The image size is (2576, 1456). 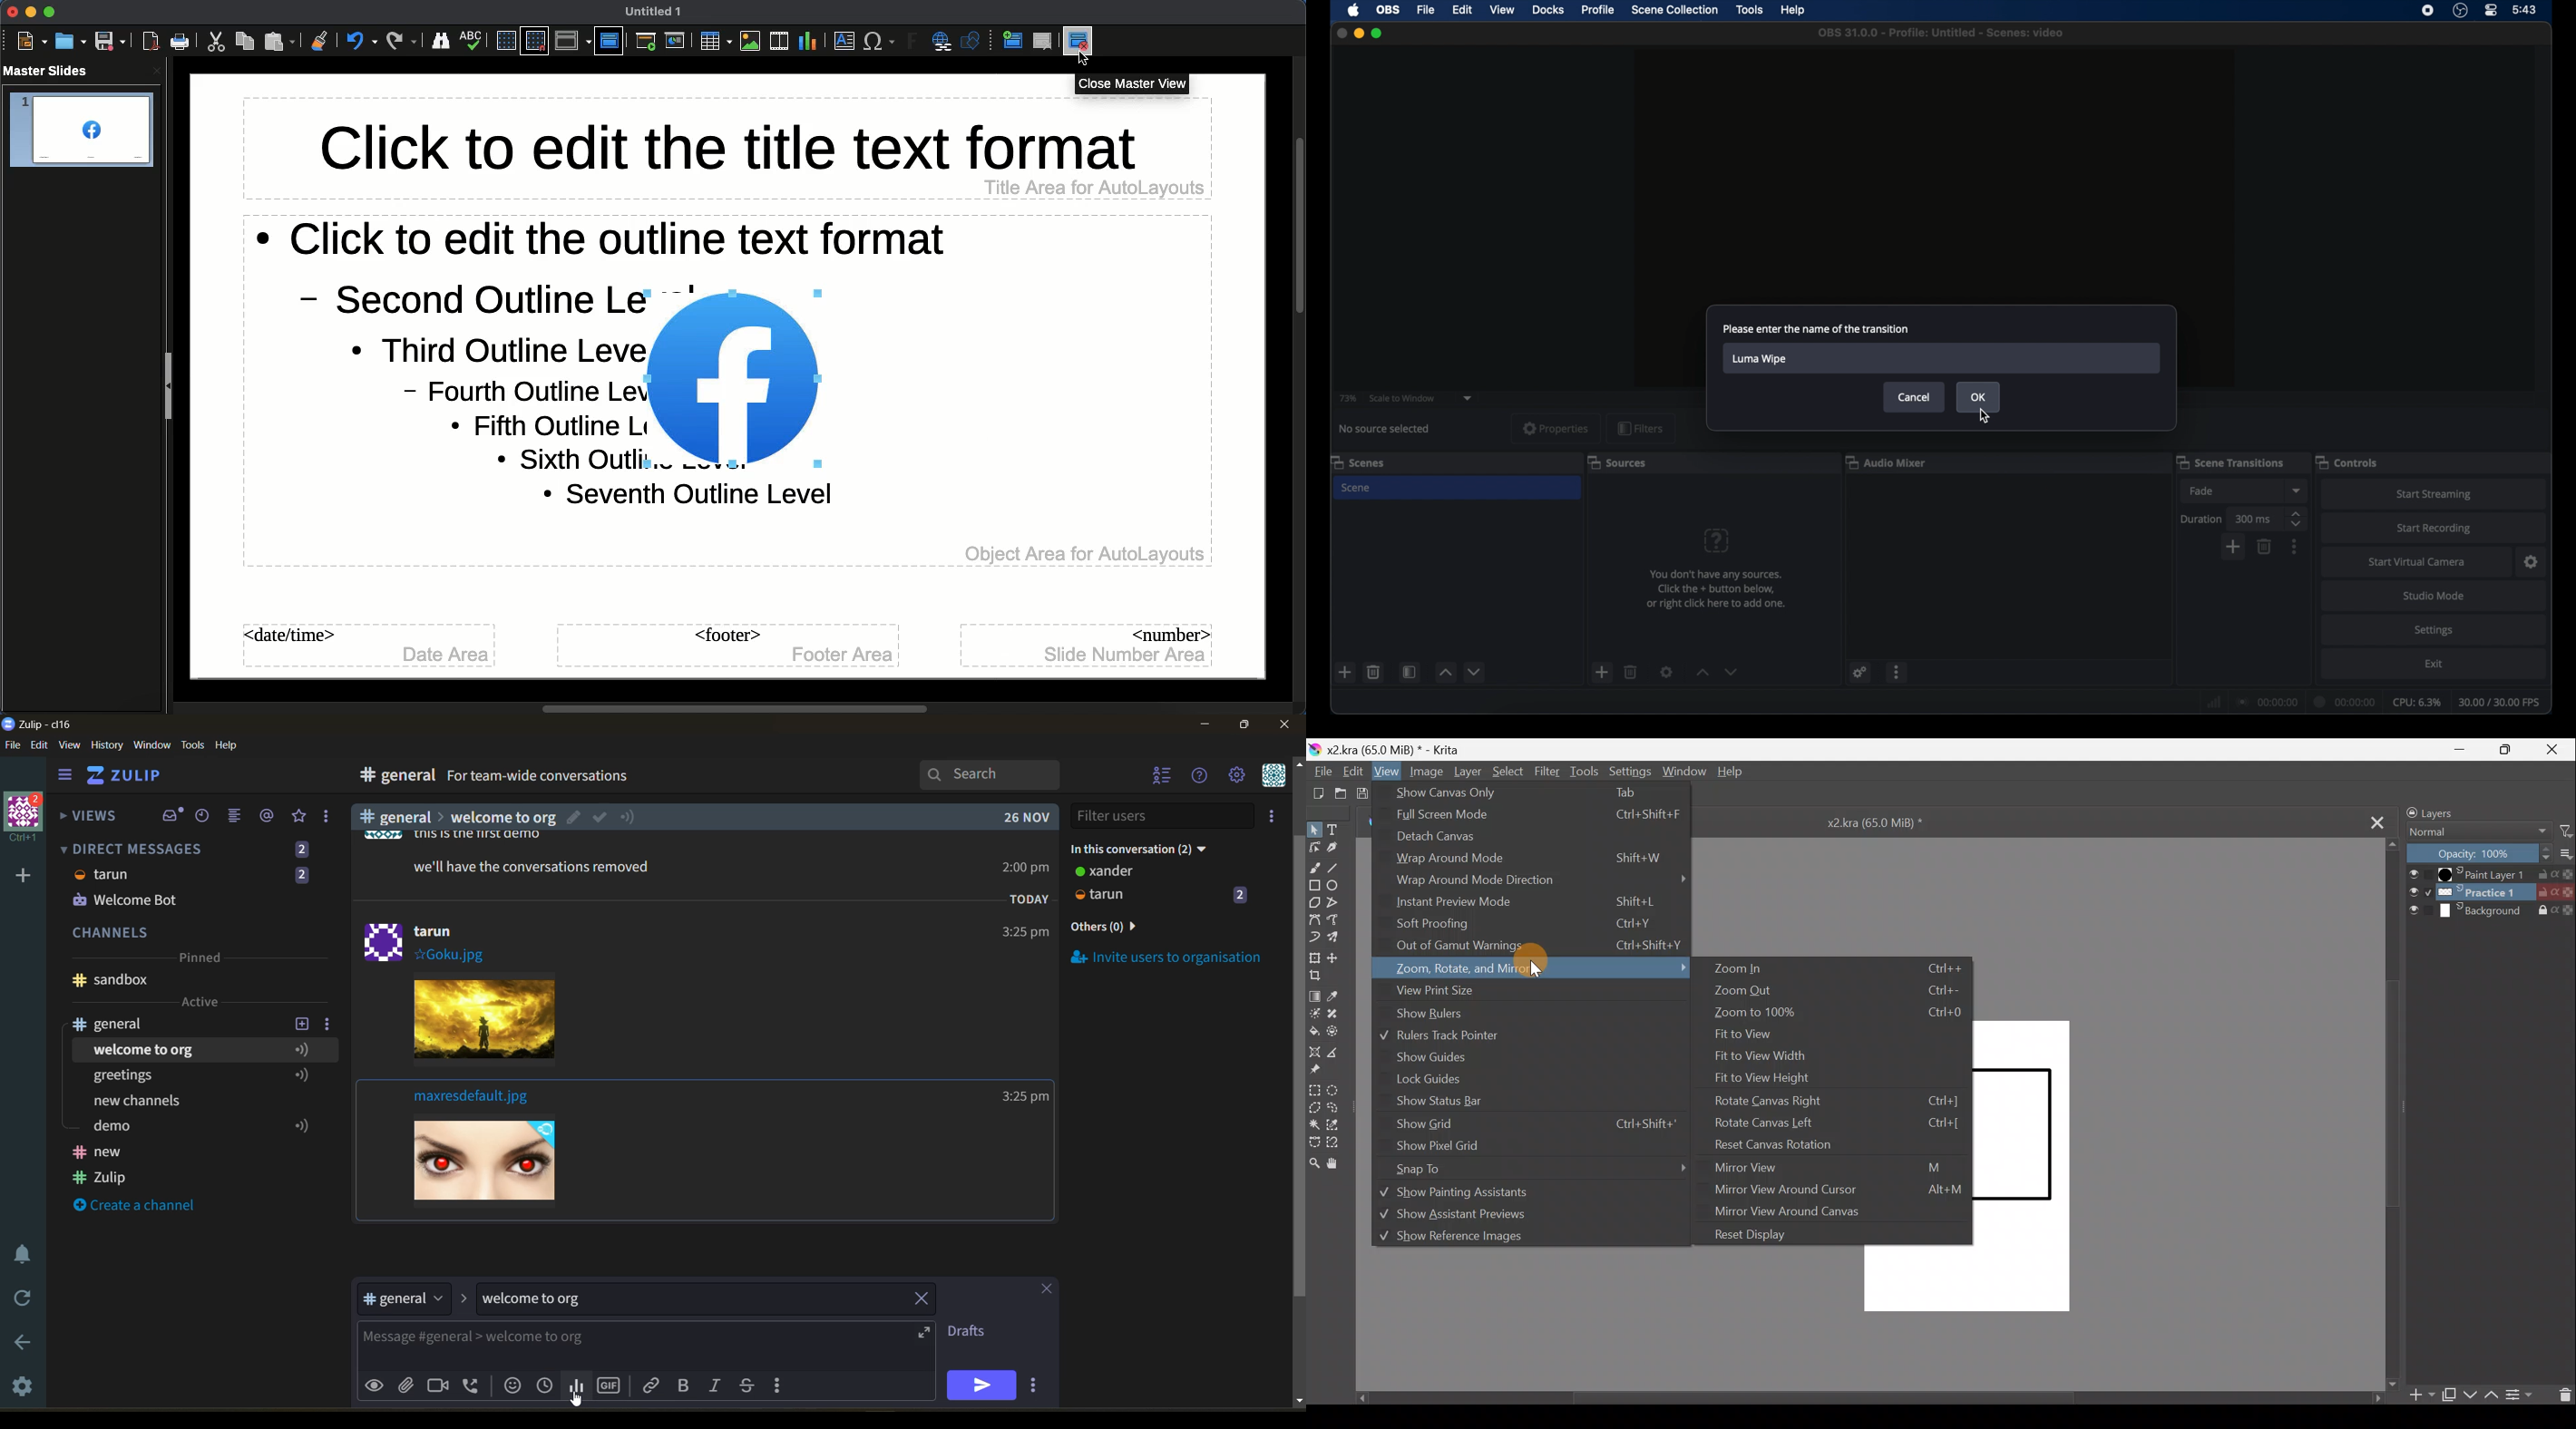 I want to click on Export as PDF, so click(x=151, y=43).